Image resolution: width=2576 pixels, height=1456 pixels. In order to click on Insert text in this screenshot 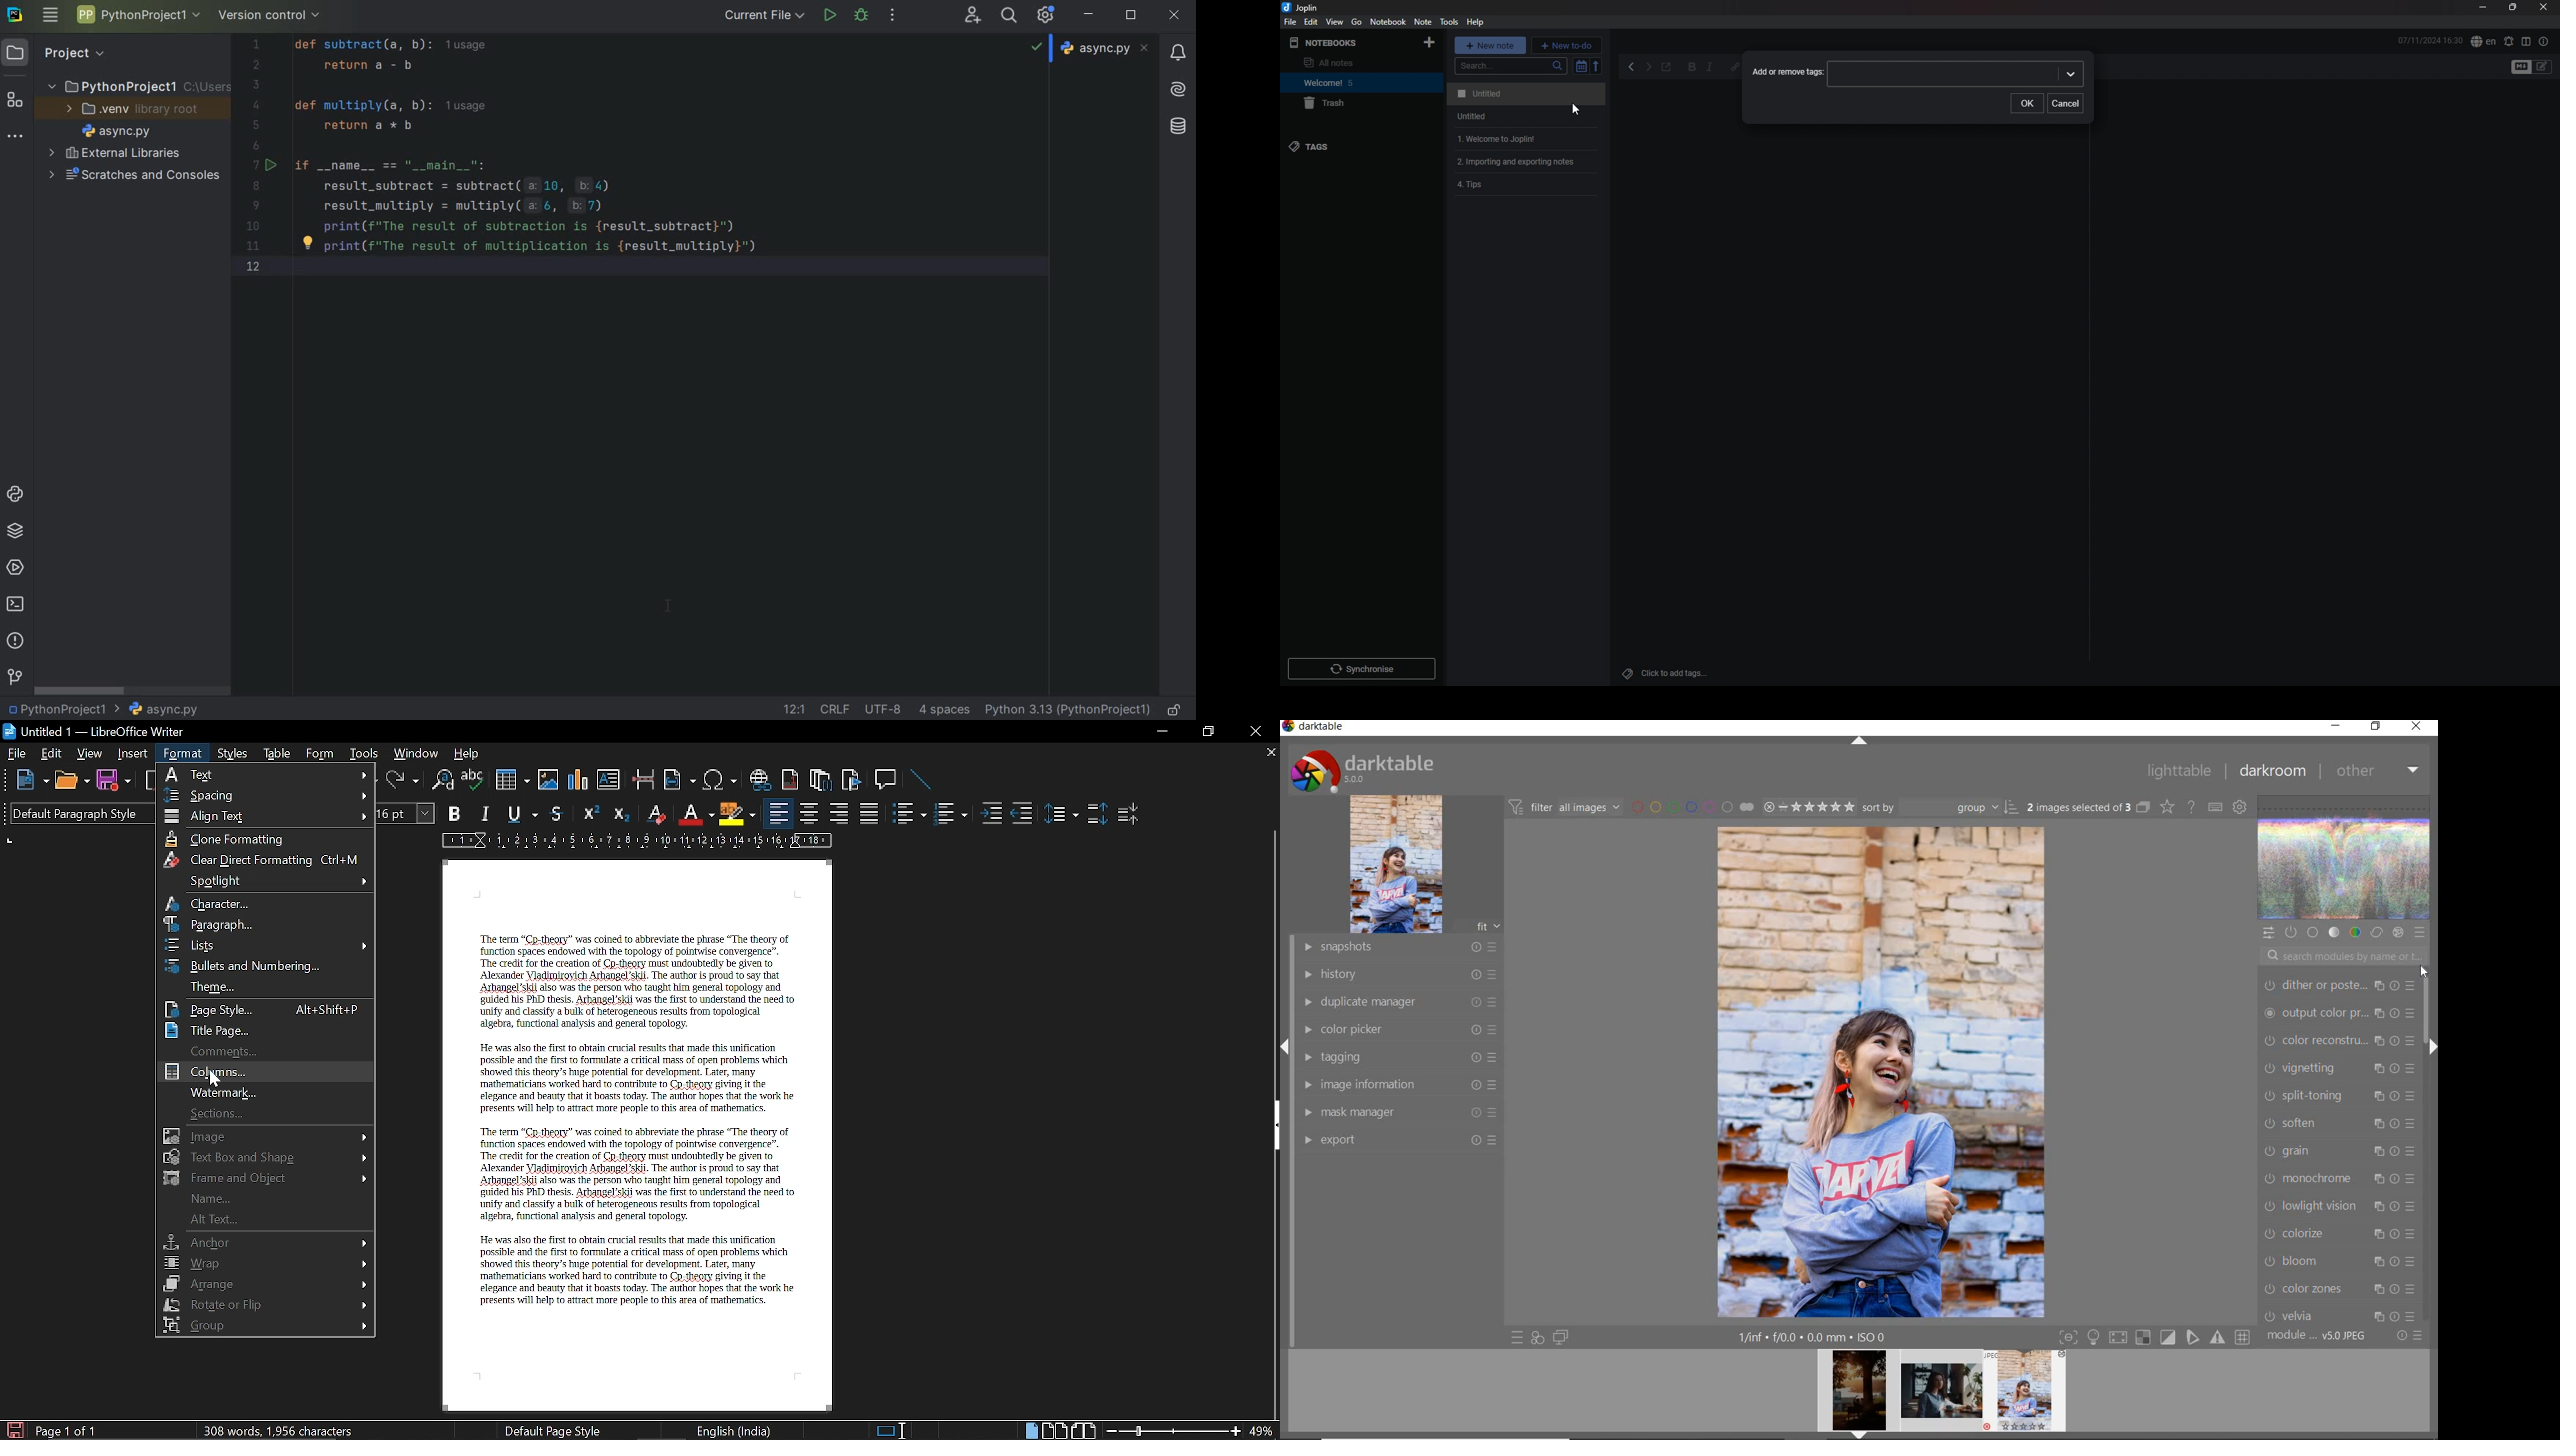, I will do `click(610, 781)`.